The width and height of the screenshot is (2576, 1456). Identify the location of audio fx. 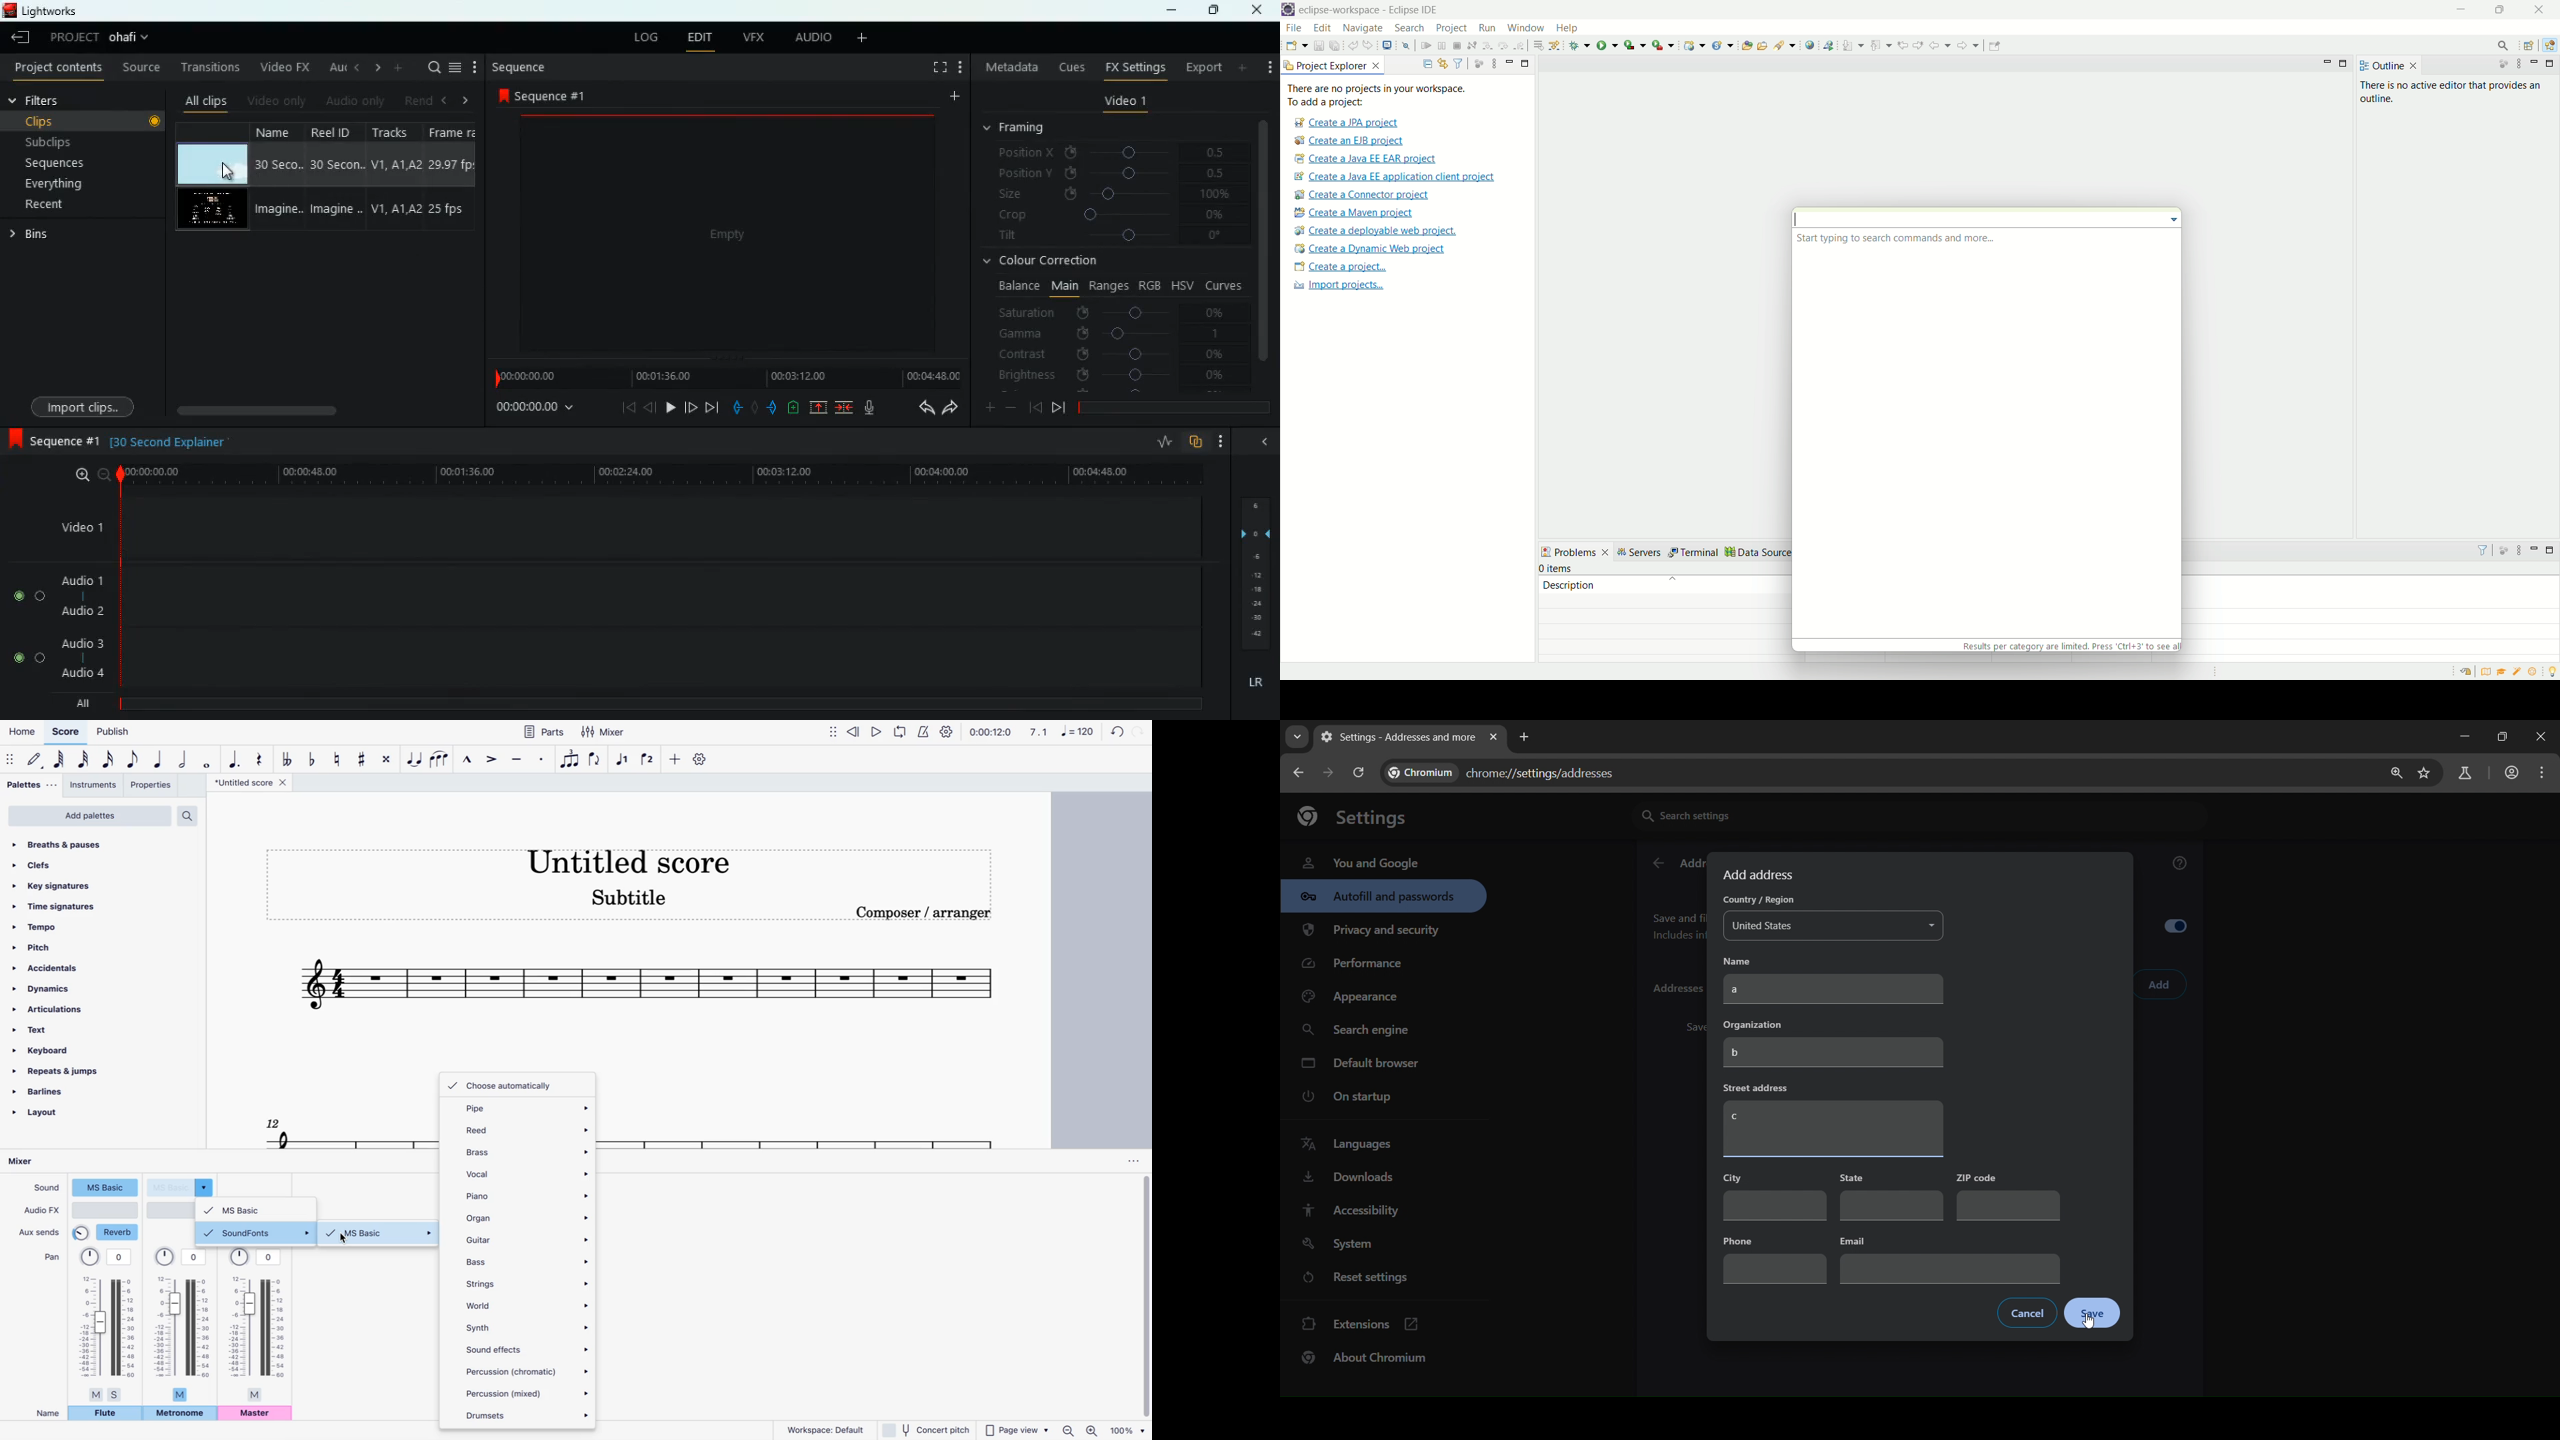
(41, 1212).